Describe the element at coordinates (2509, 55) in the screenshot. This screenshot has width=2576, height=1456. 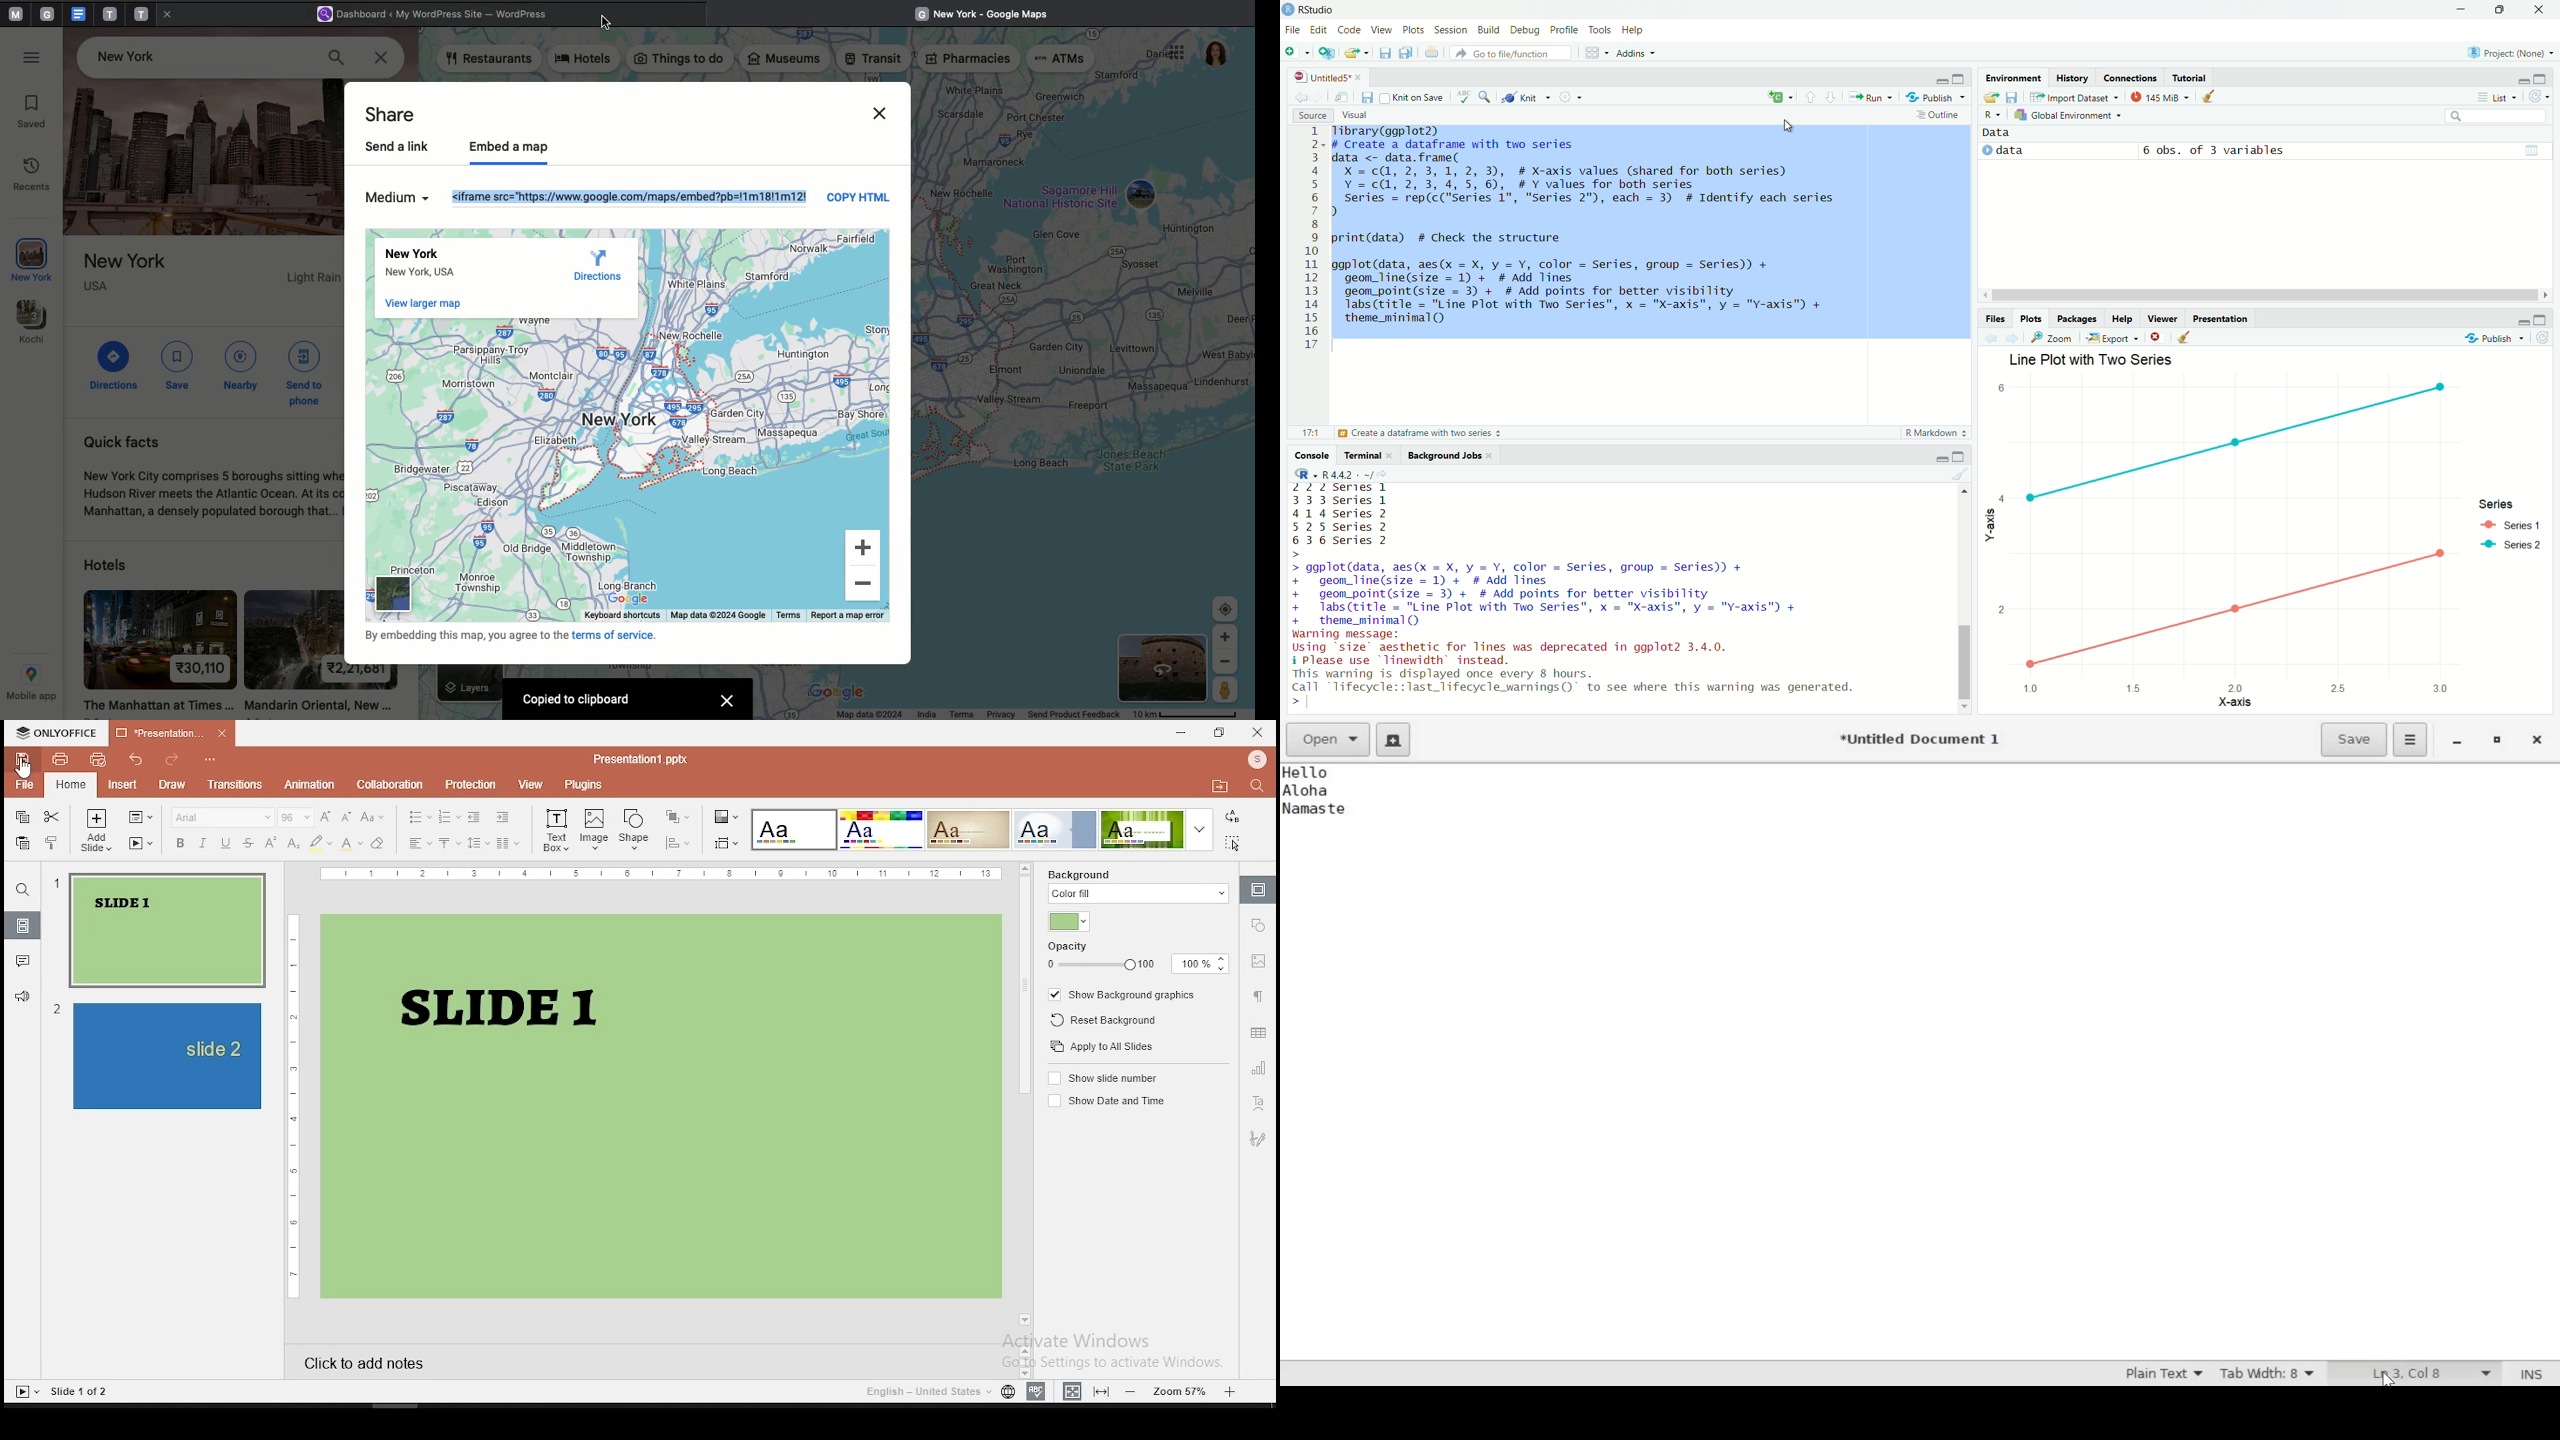
I see `Project Name` at that location.